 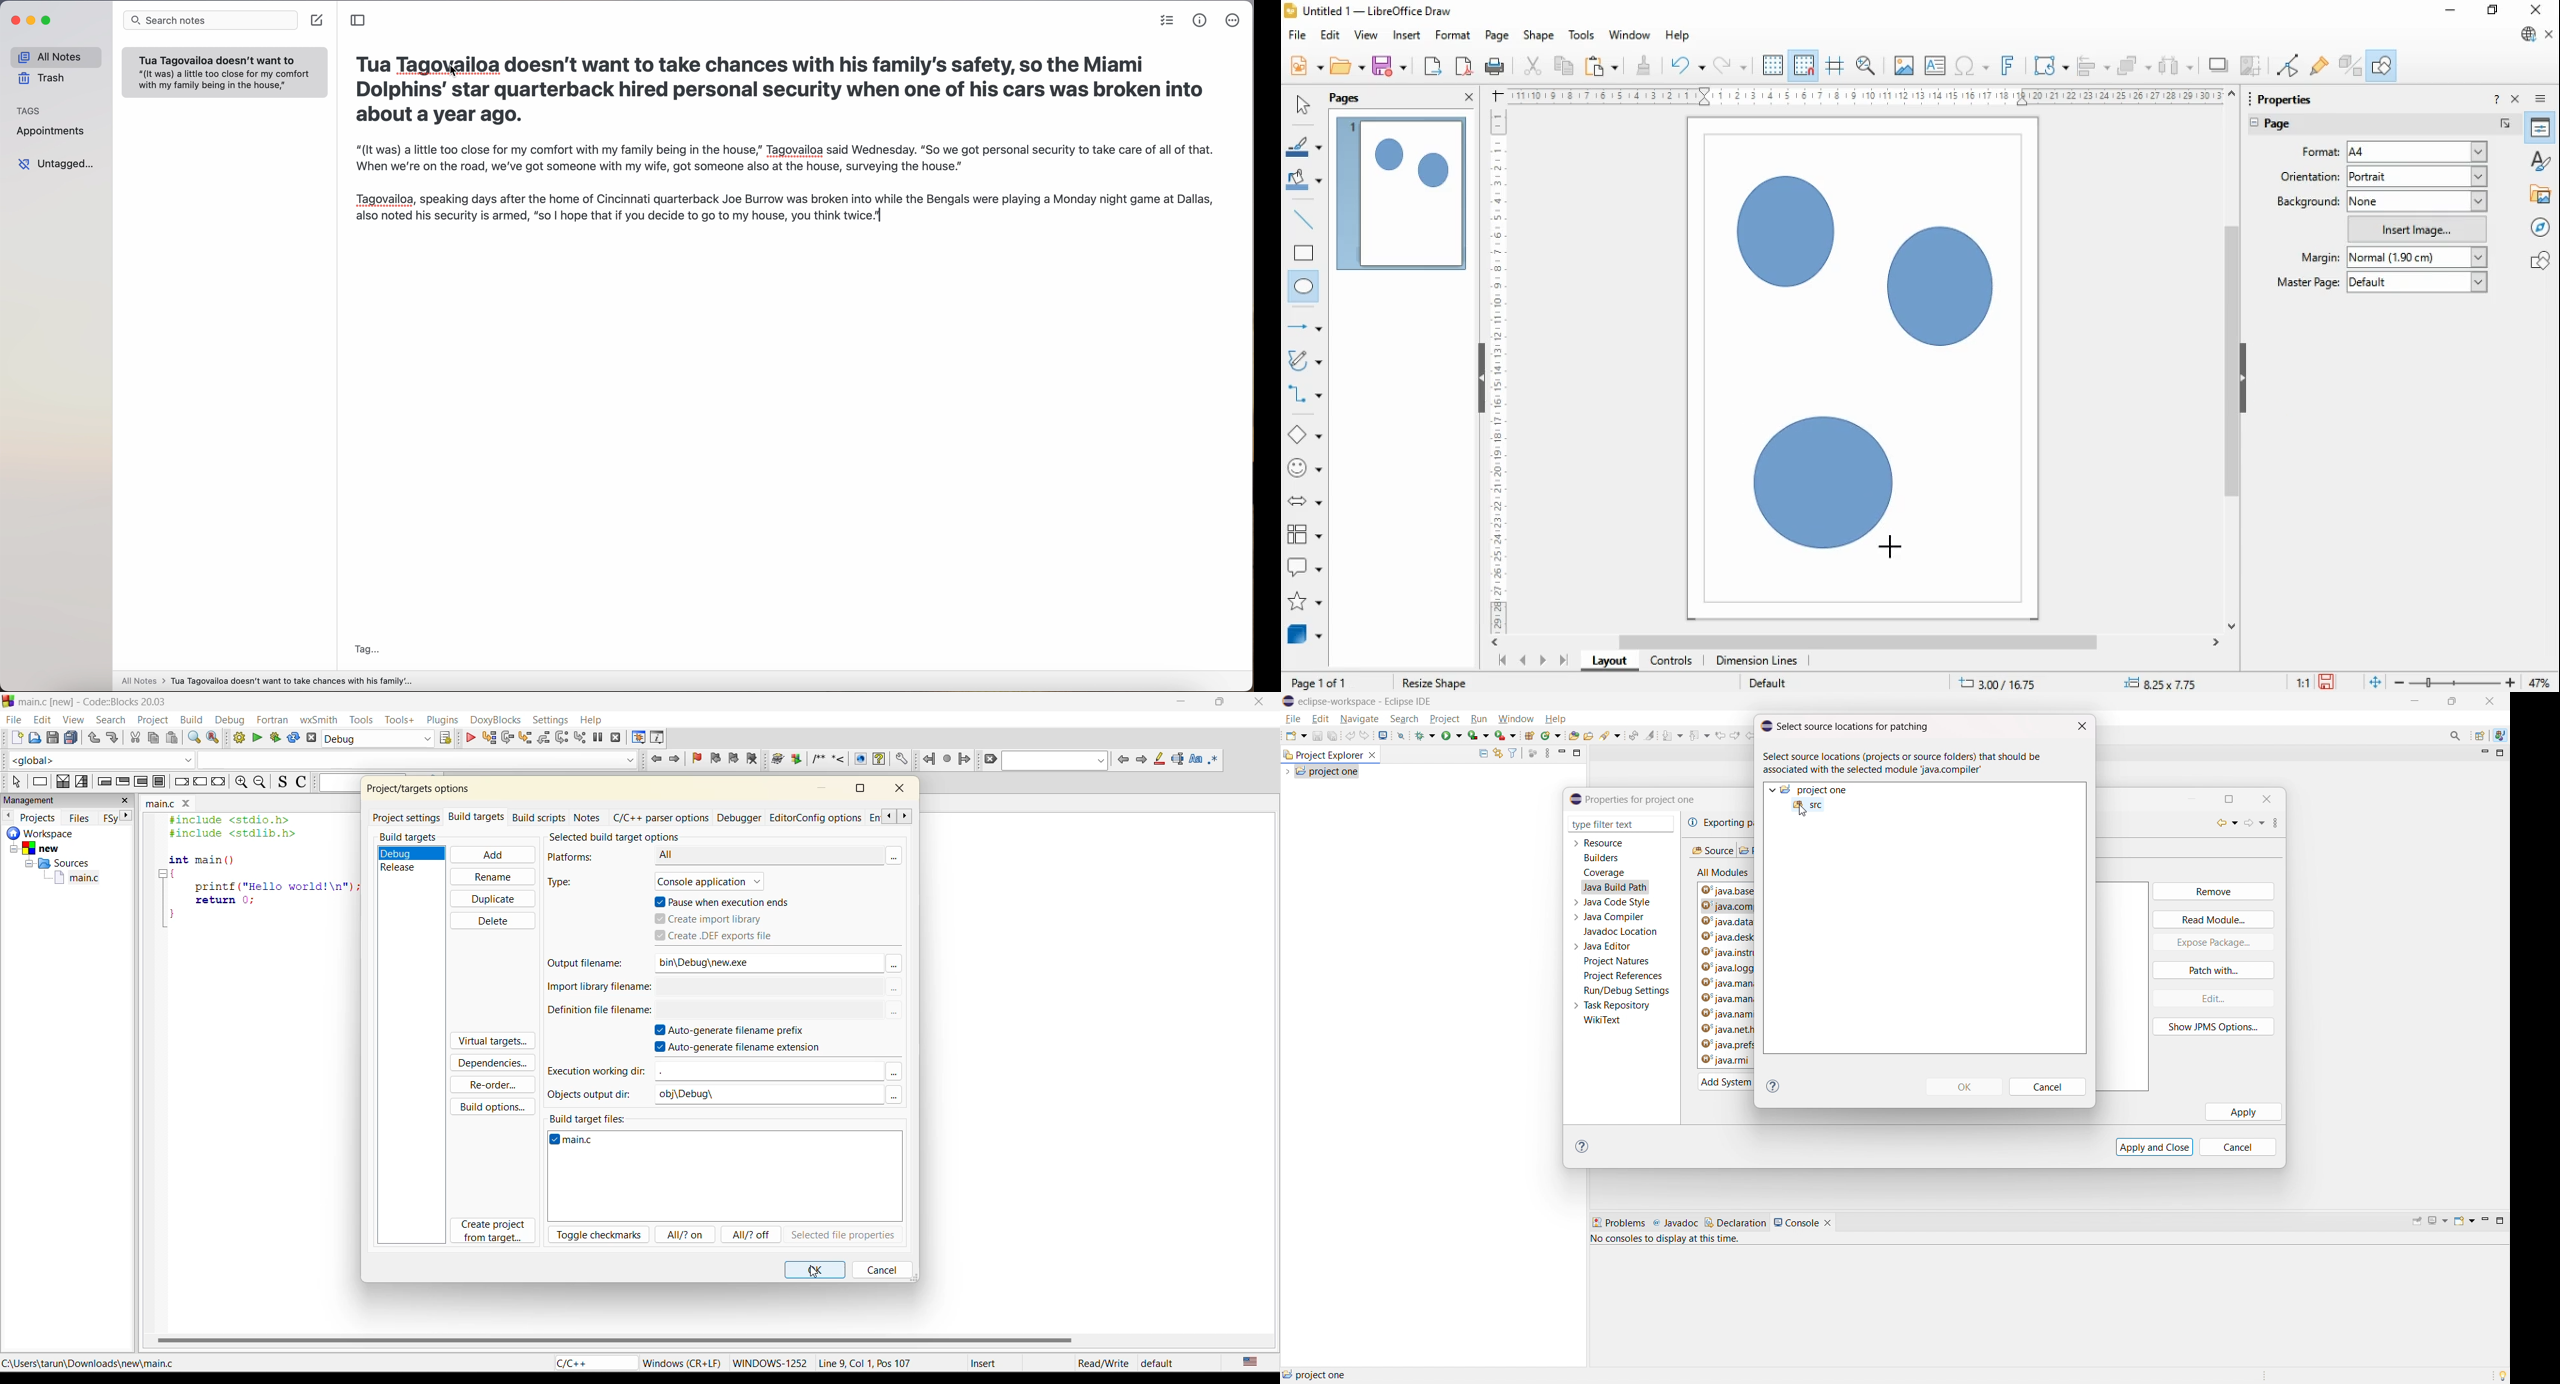 What do you see at coordinates (860, 759) in the screenshot?
I see `View generated HTML documentation` at bounding box center [860, 759].